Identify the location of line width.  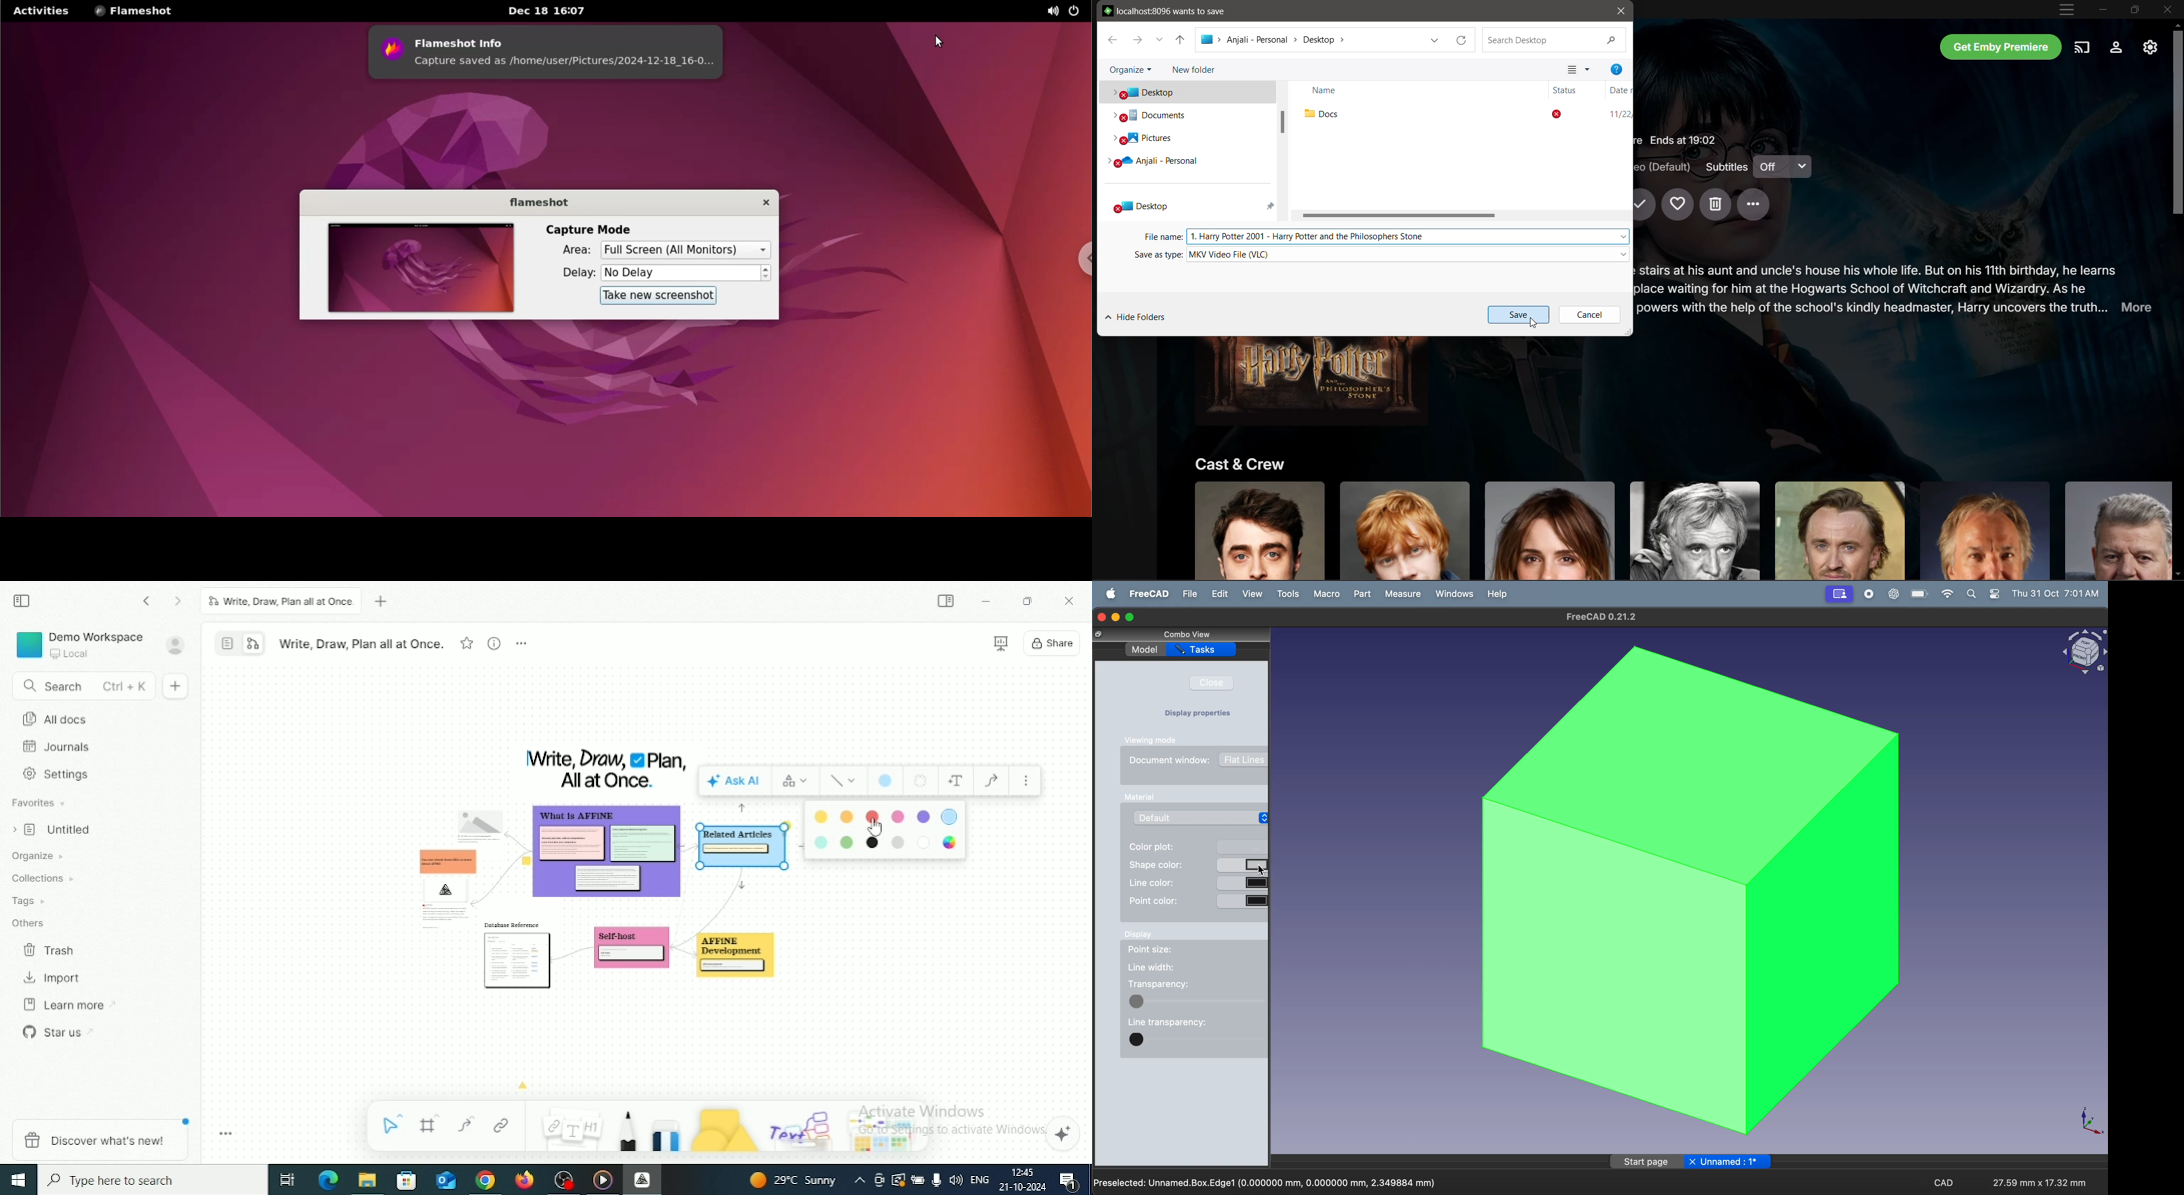
(1152, 967).